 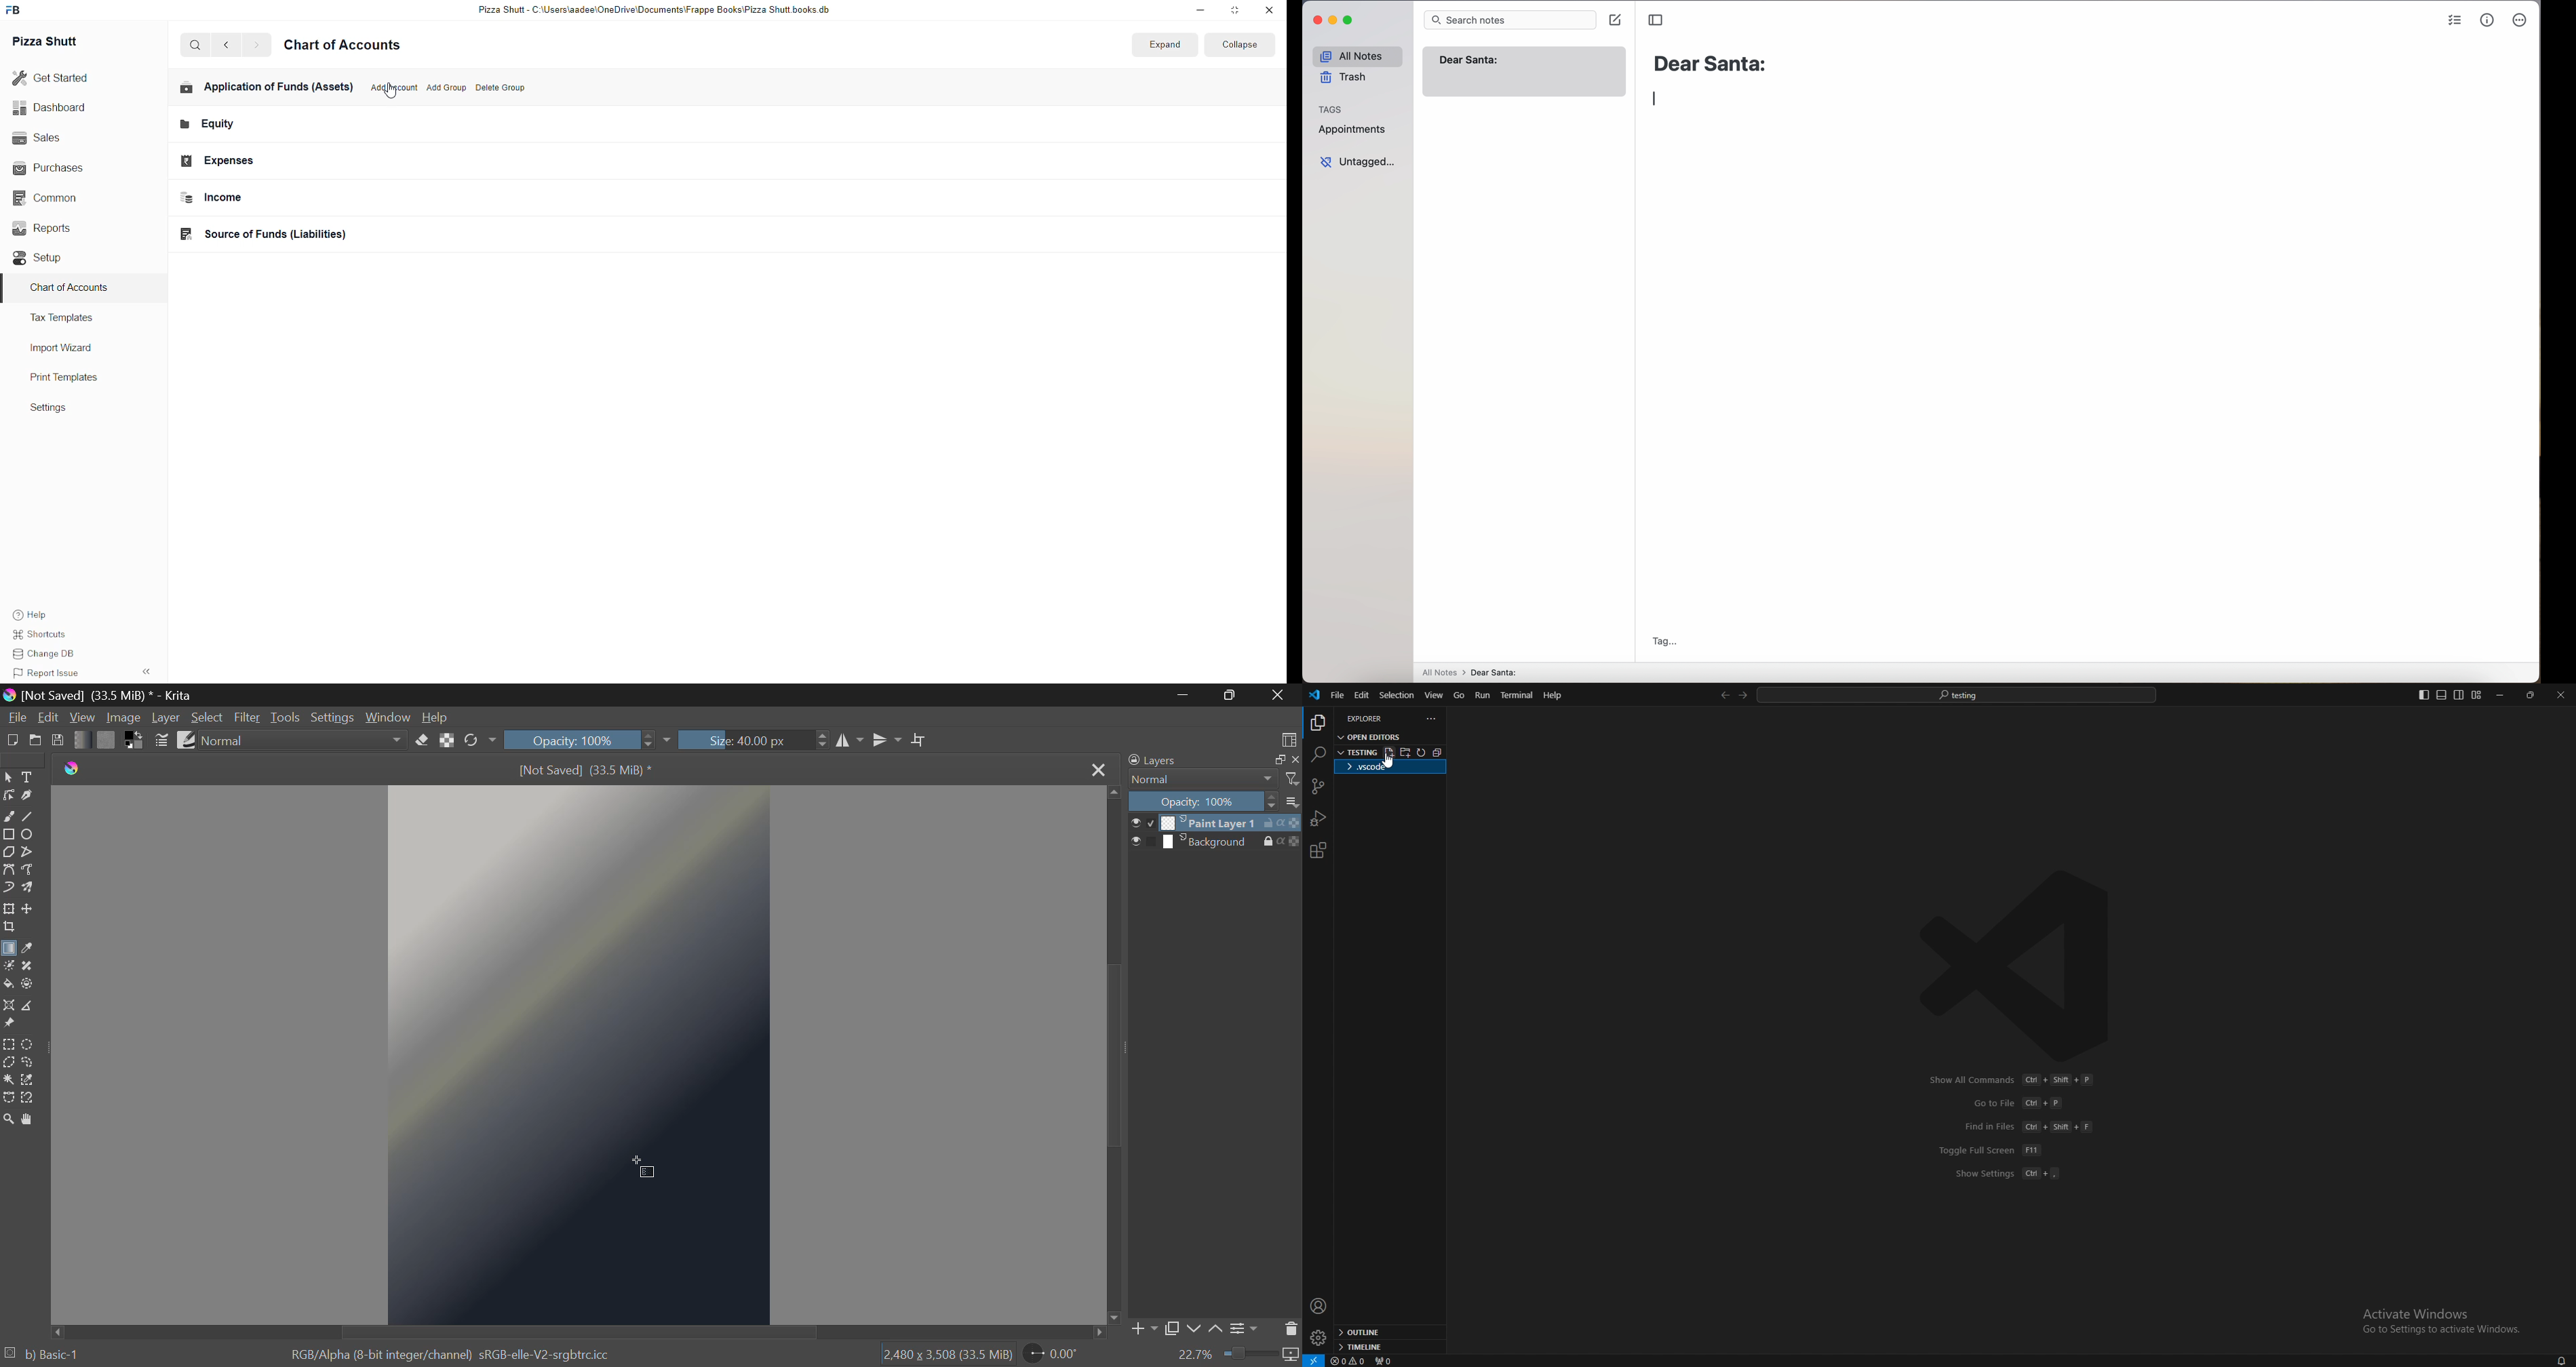 What do you see at coordinates (1317, 787) in the screenshot?
I see `source code` at bounding box center [1317, 787].